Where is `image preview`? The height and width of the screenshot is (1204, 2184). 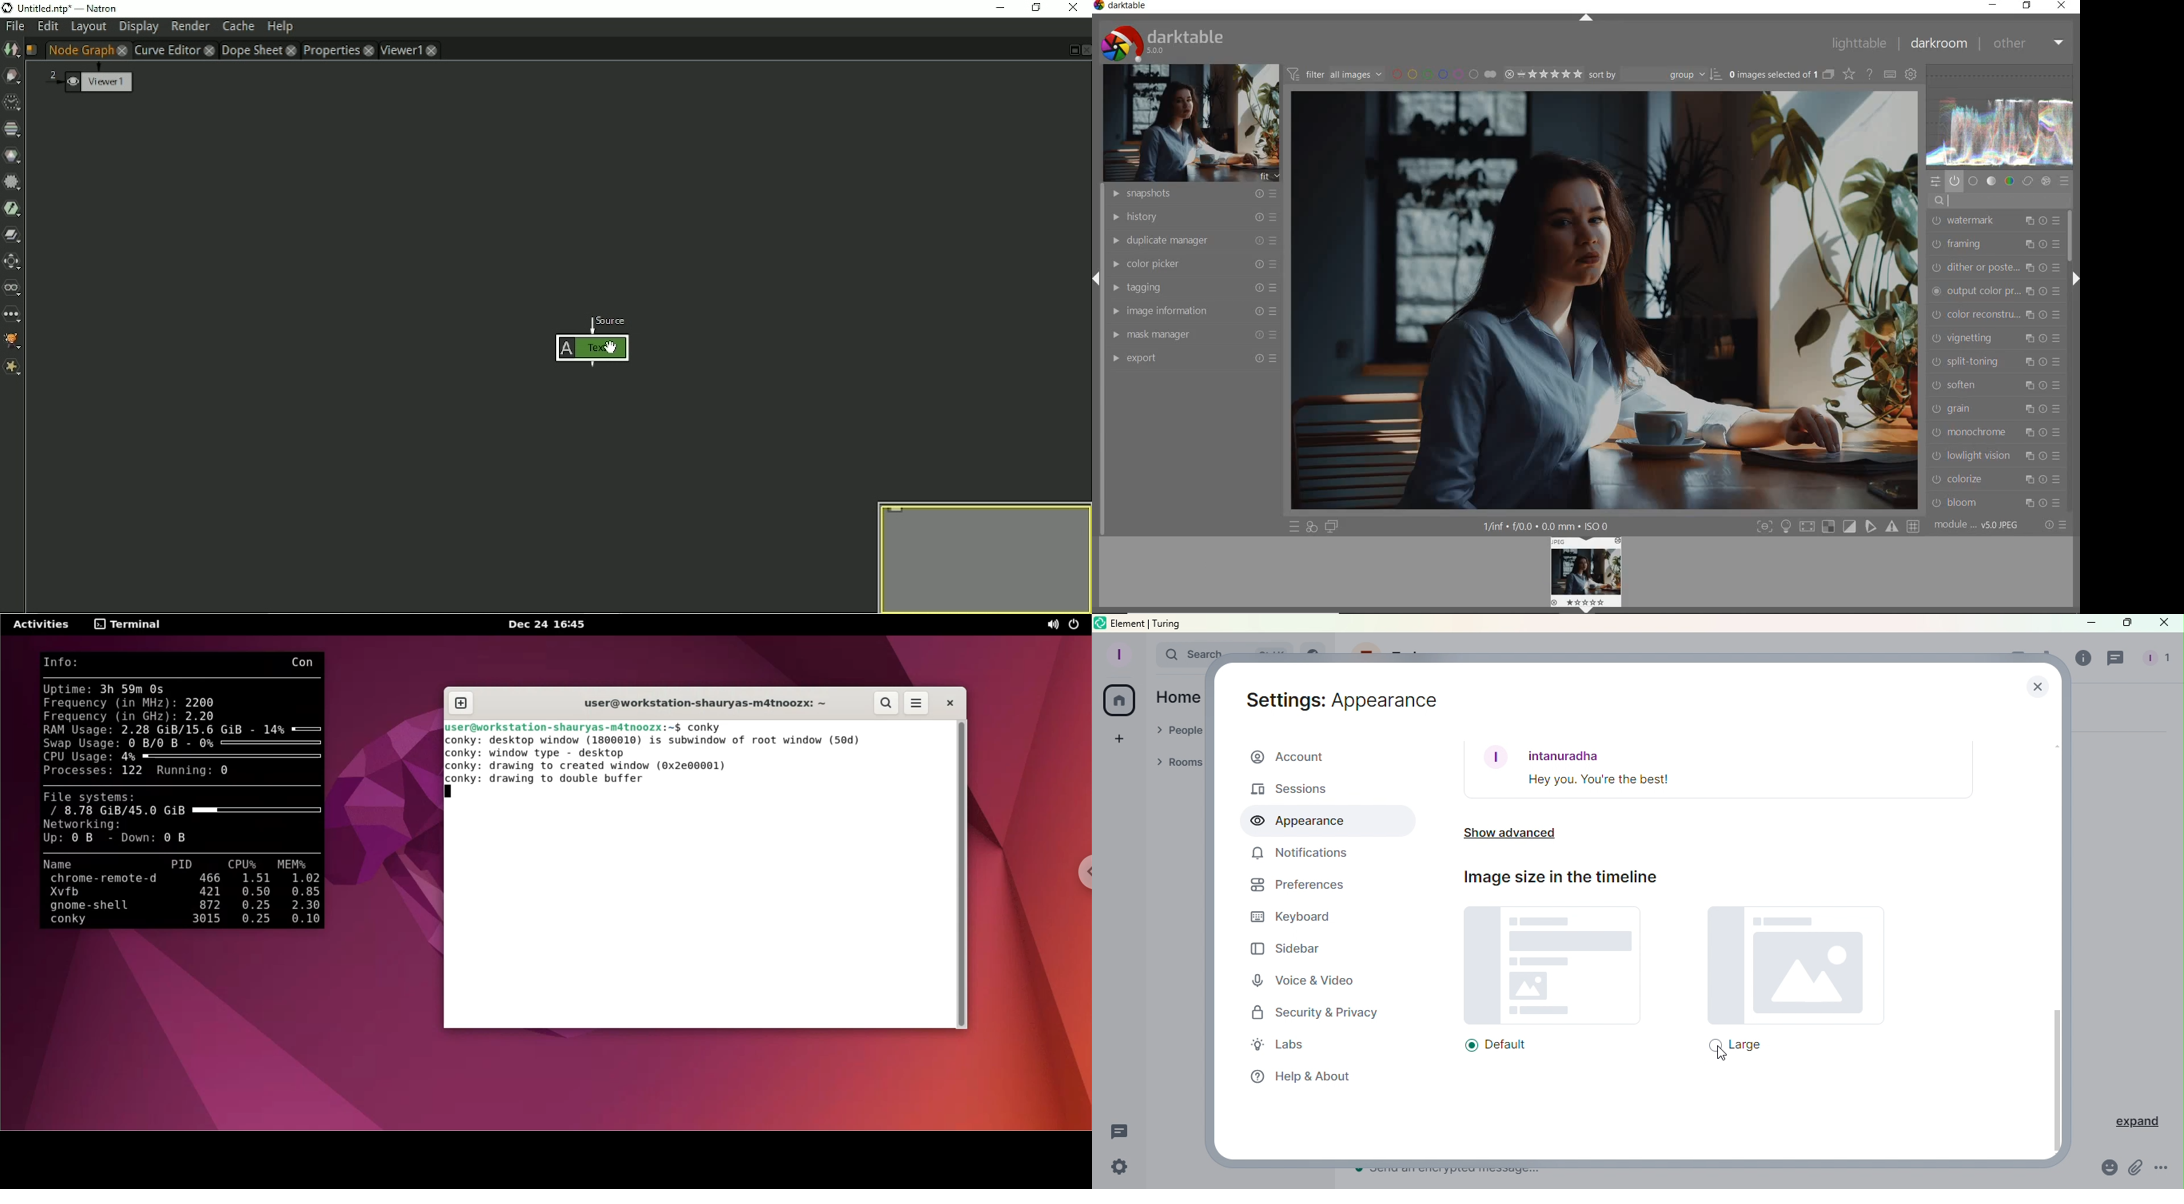
image preview is located at coordinates (1587, 575).